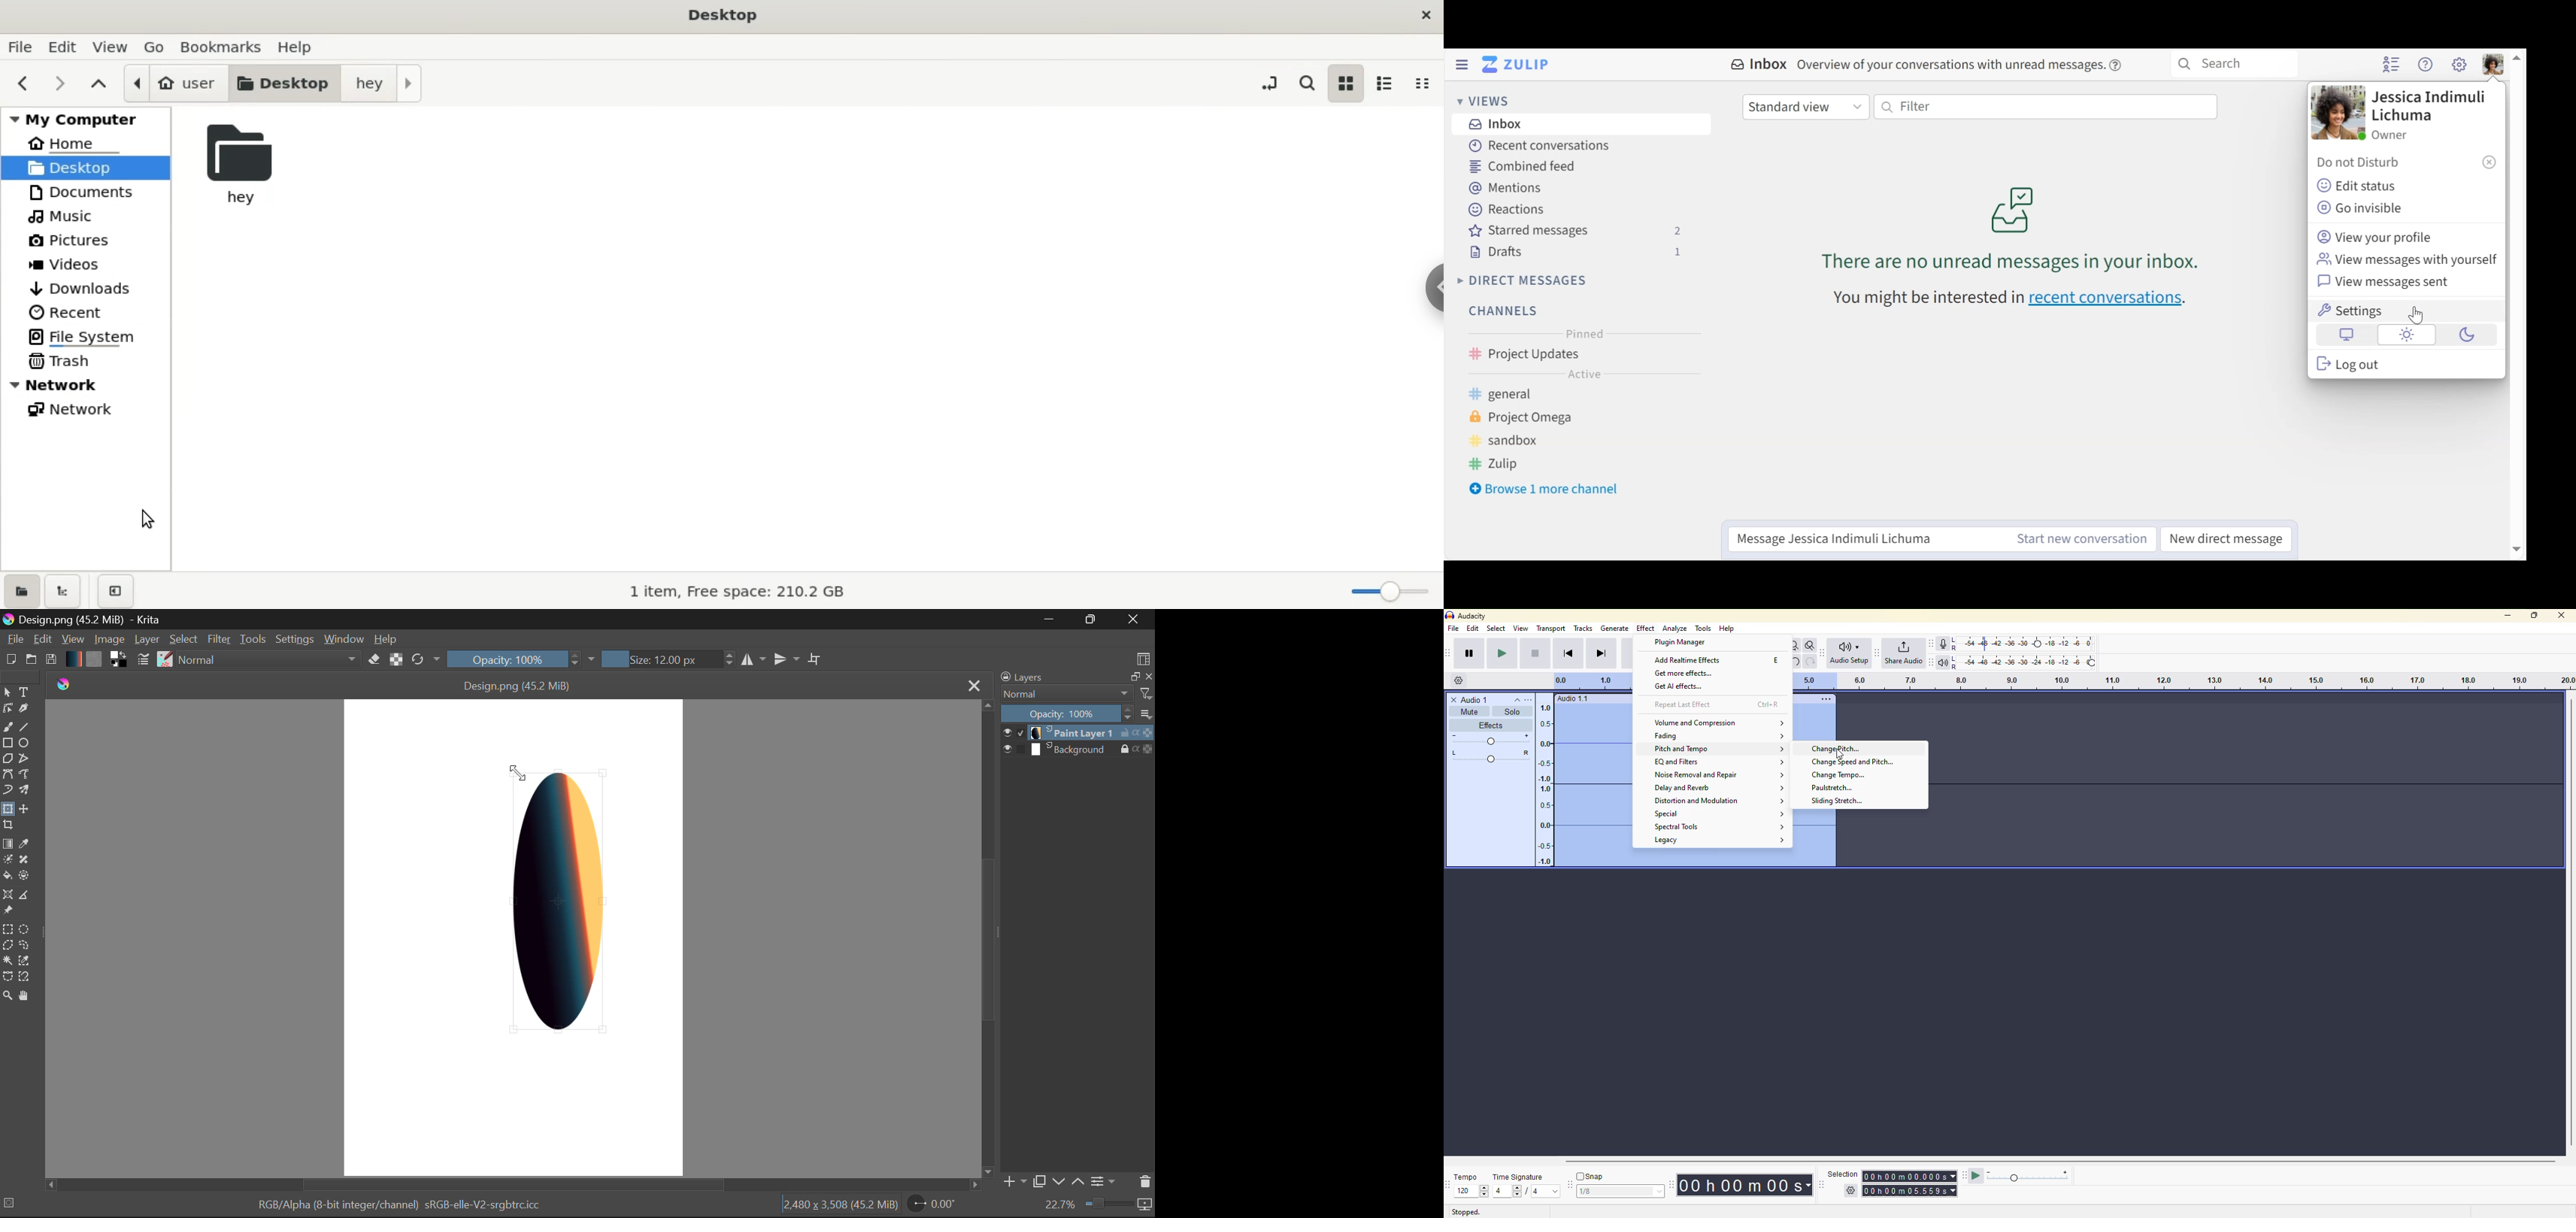 This screenshot has width=2576, height=1232. I want to click on transport, so click(1552, 628).